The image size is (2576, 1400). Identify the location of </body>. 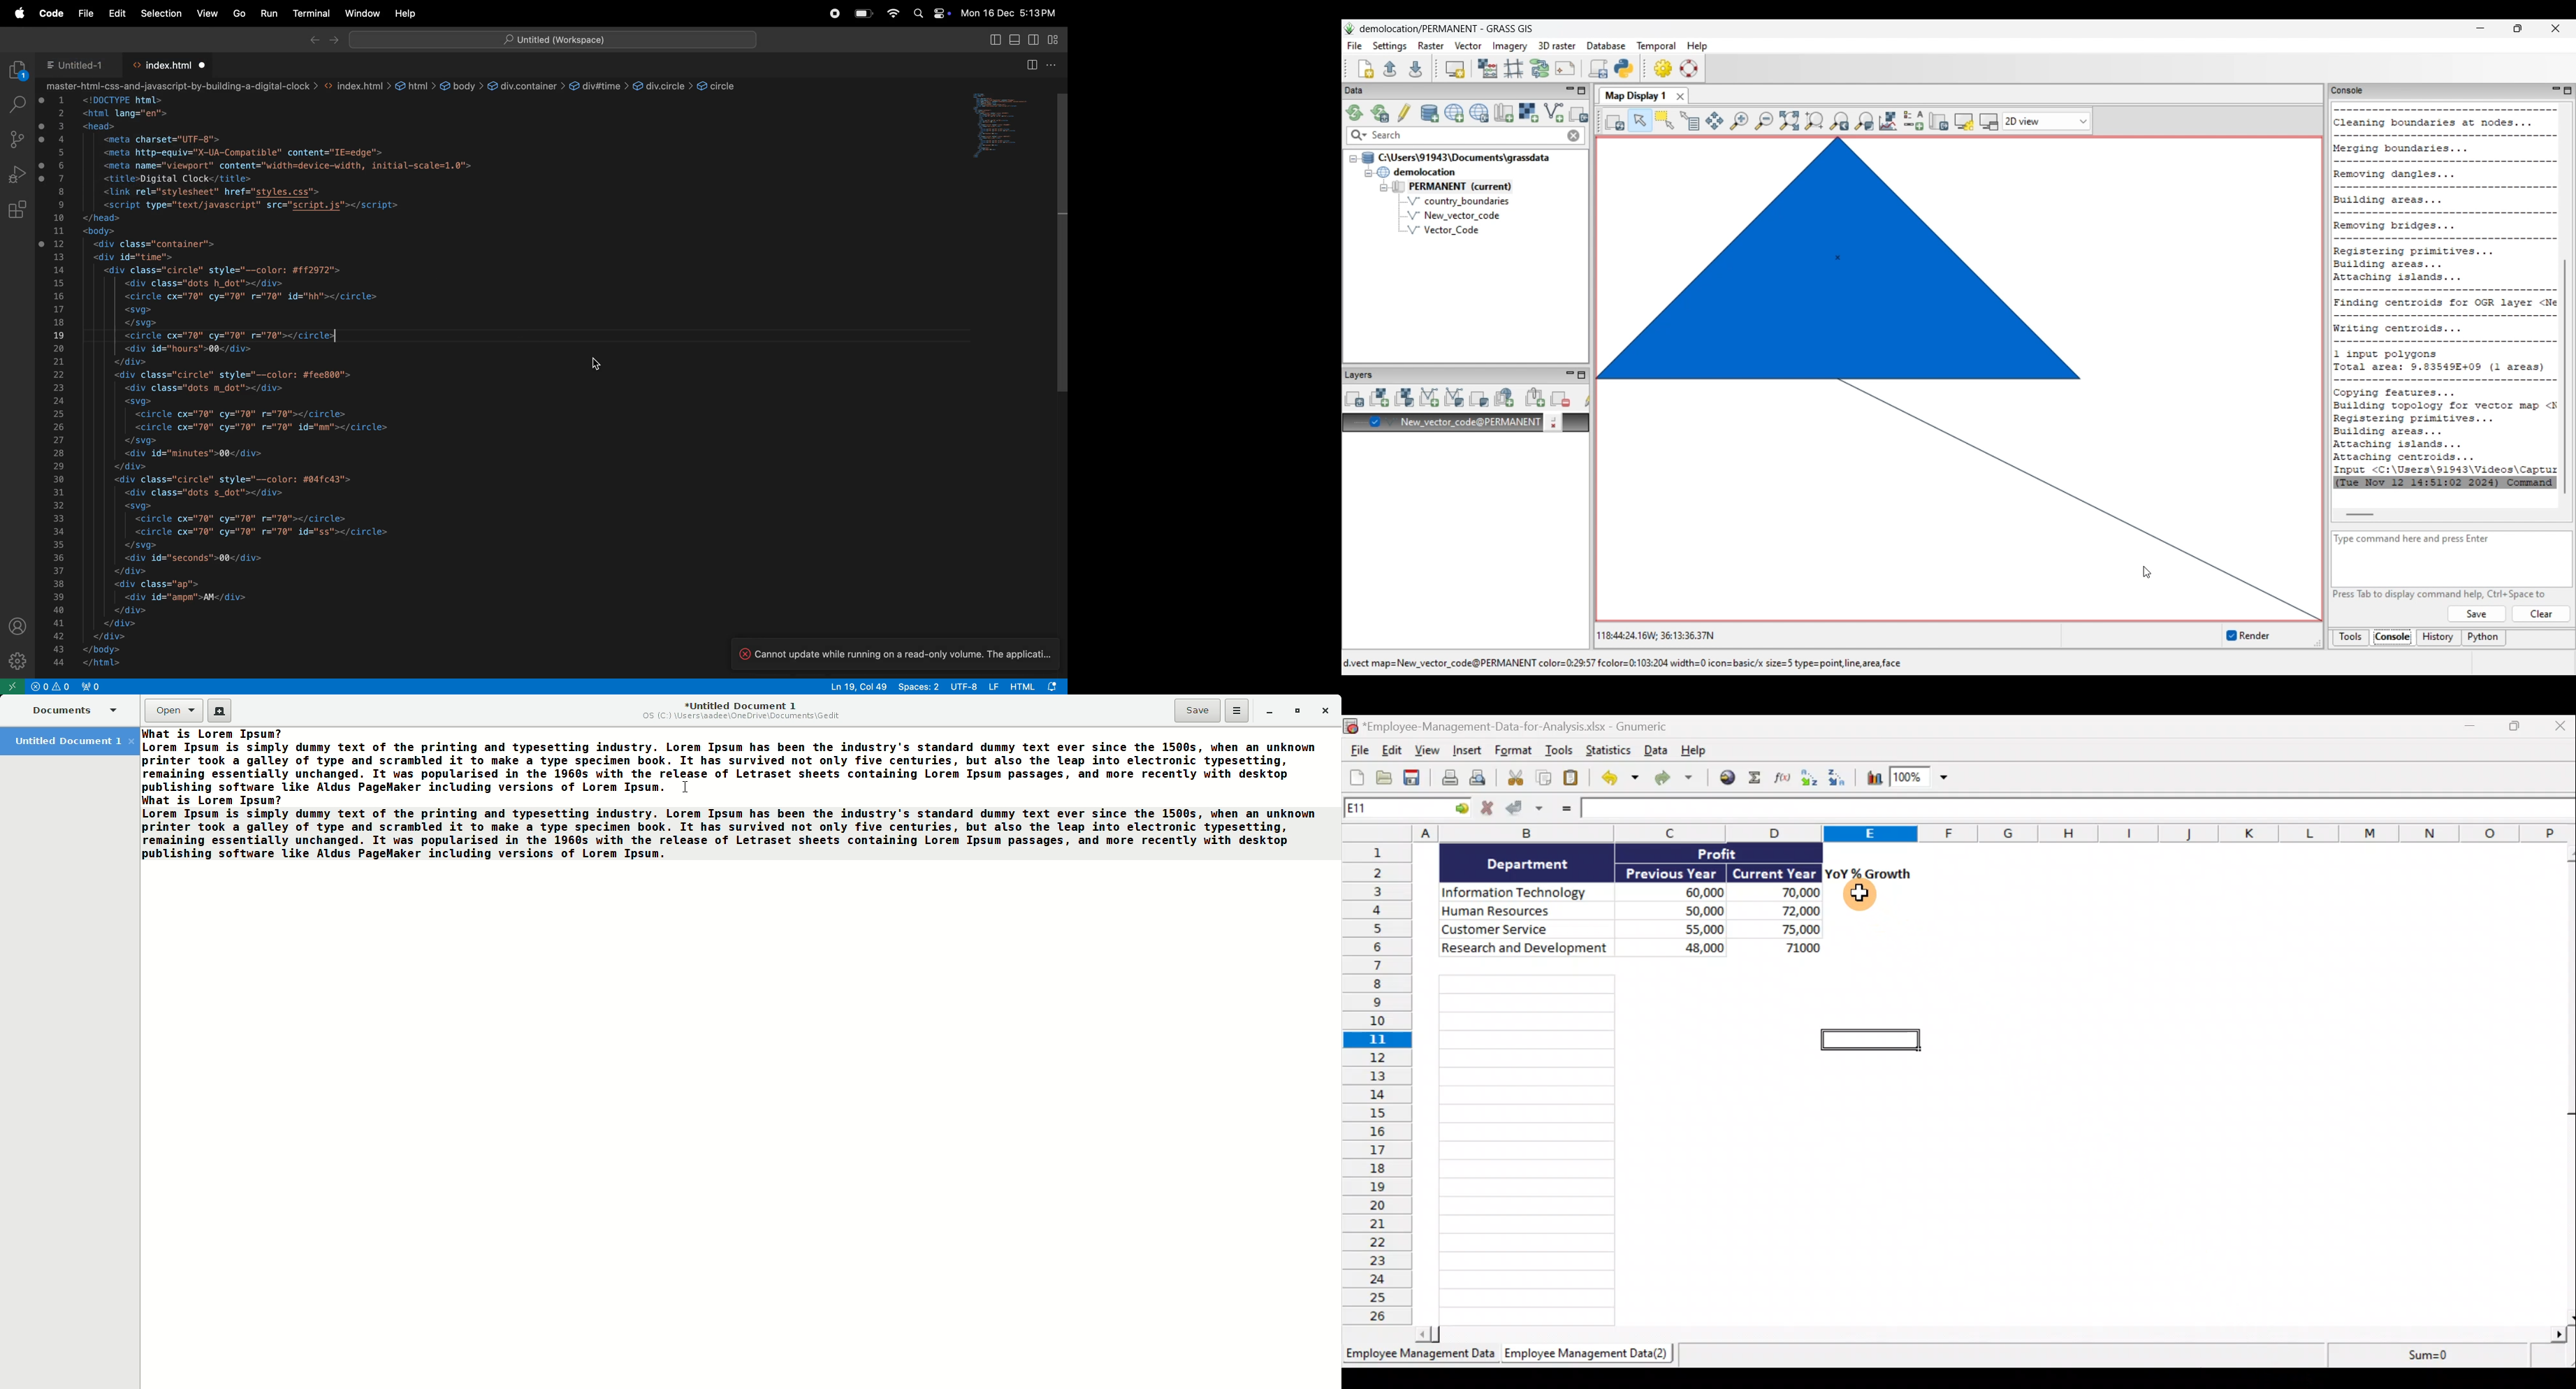
(103, 649).